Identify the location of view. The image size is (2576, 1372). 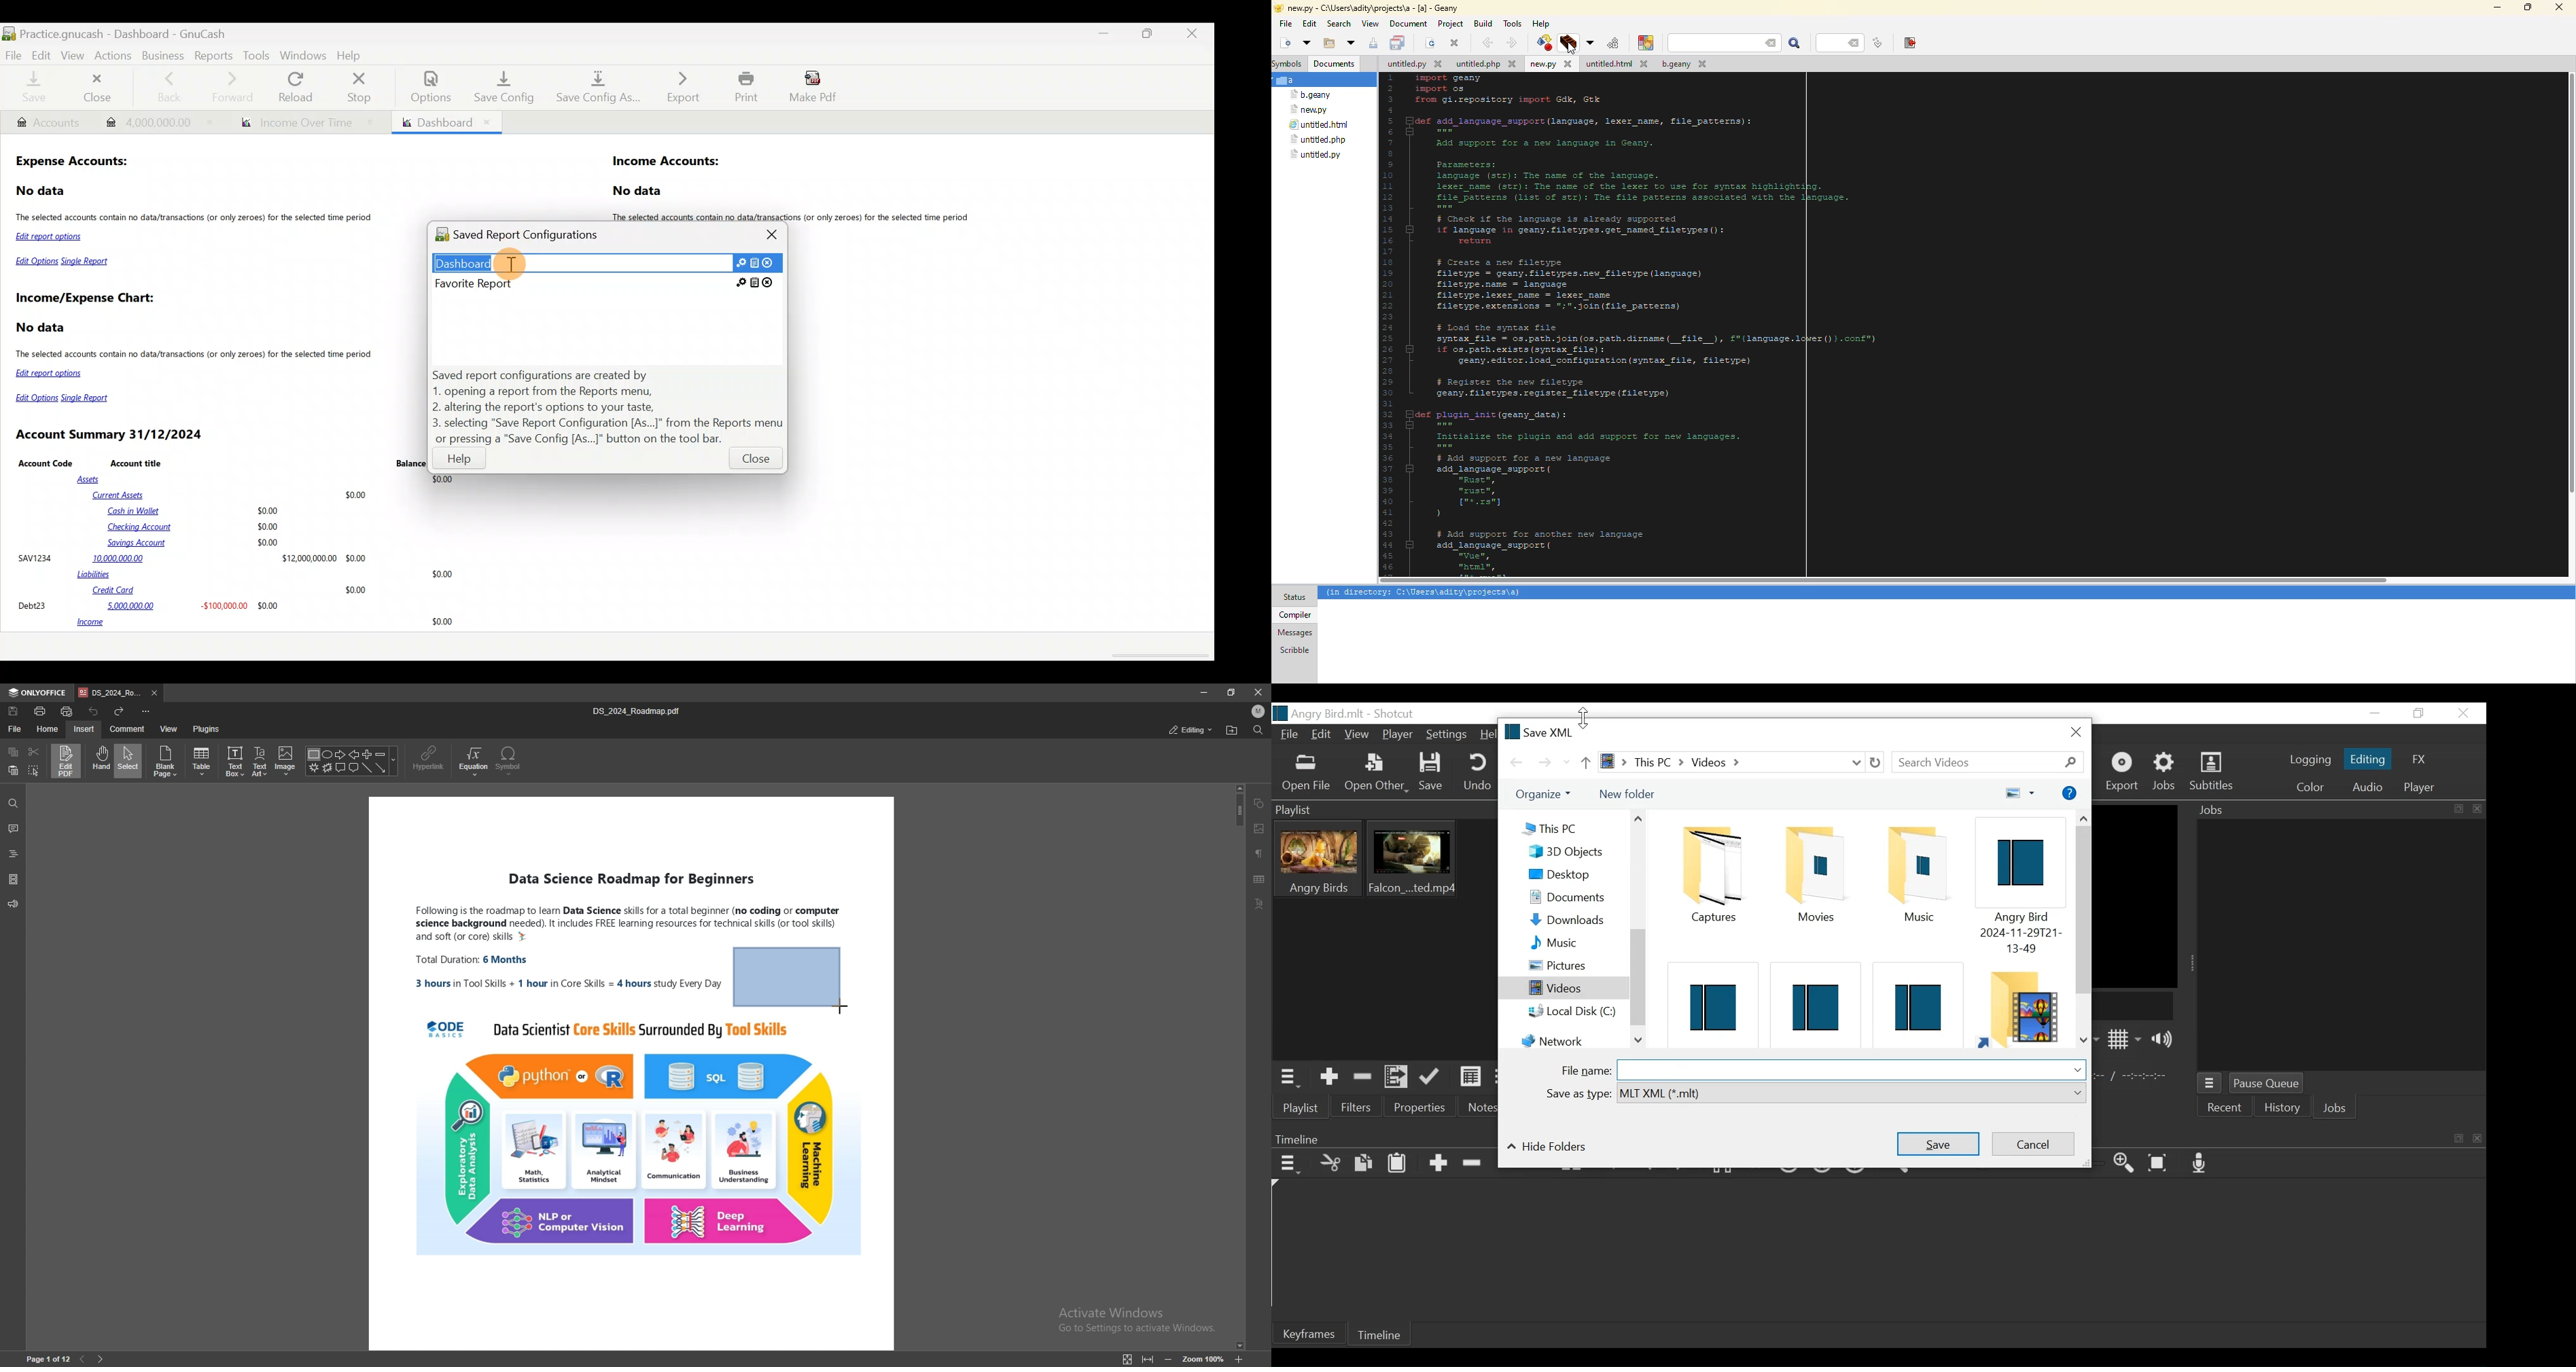
(170, 729).